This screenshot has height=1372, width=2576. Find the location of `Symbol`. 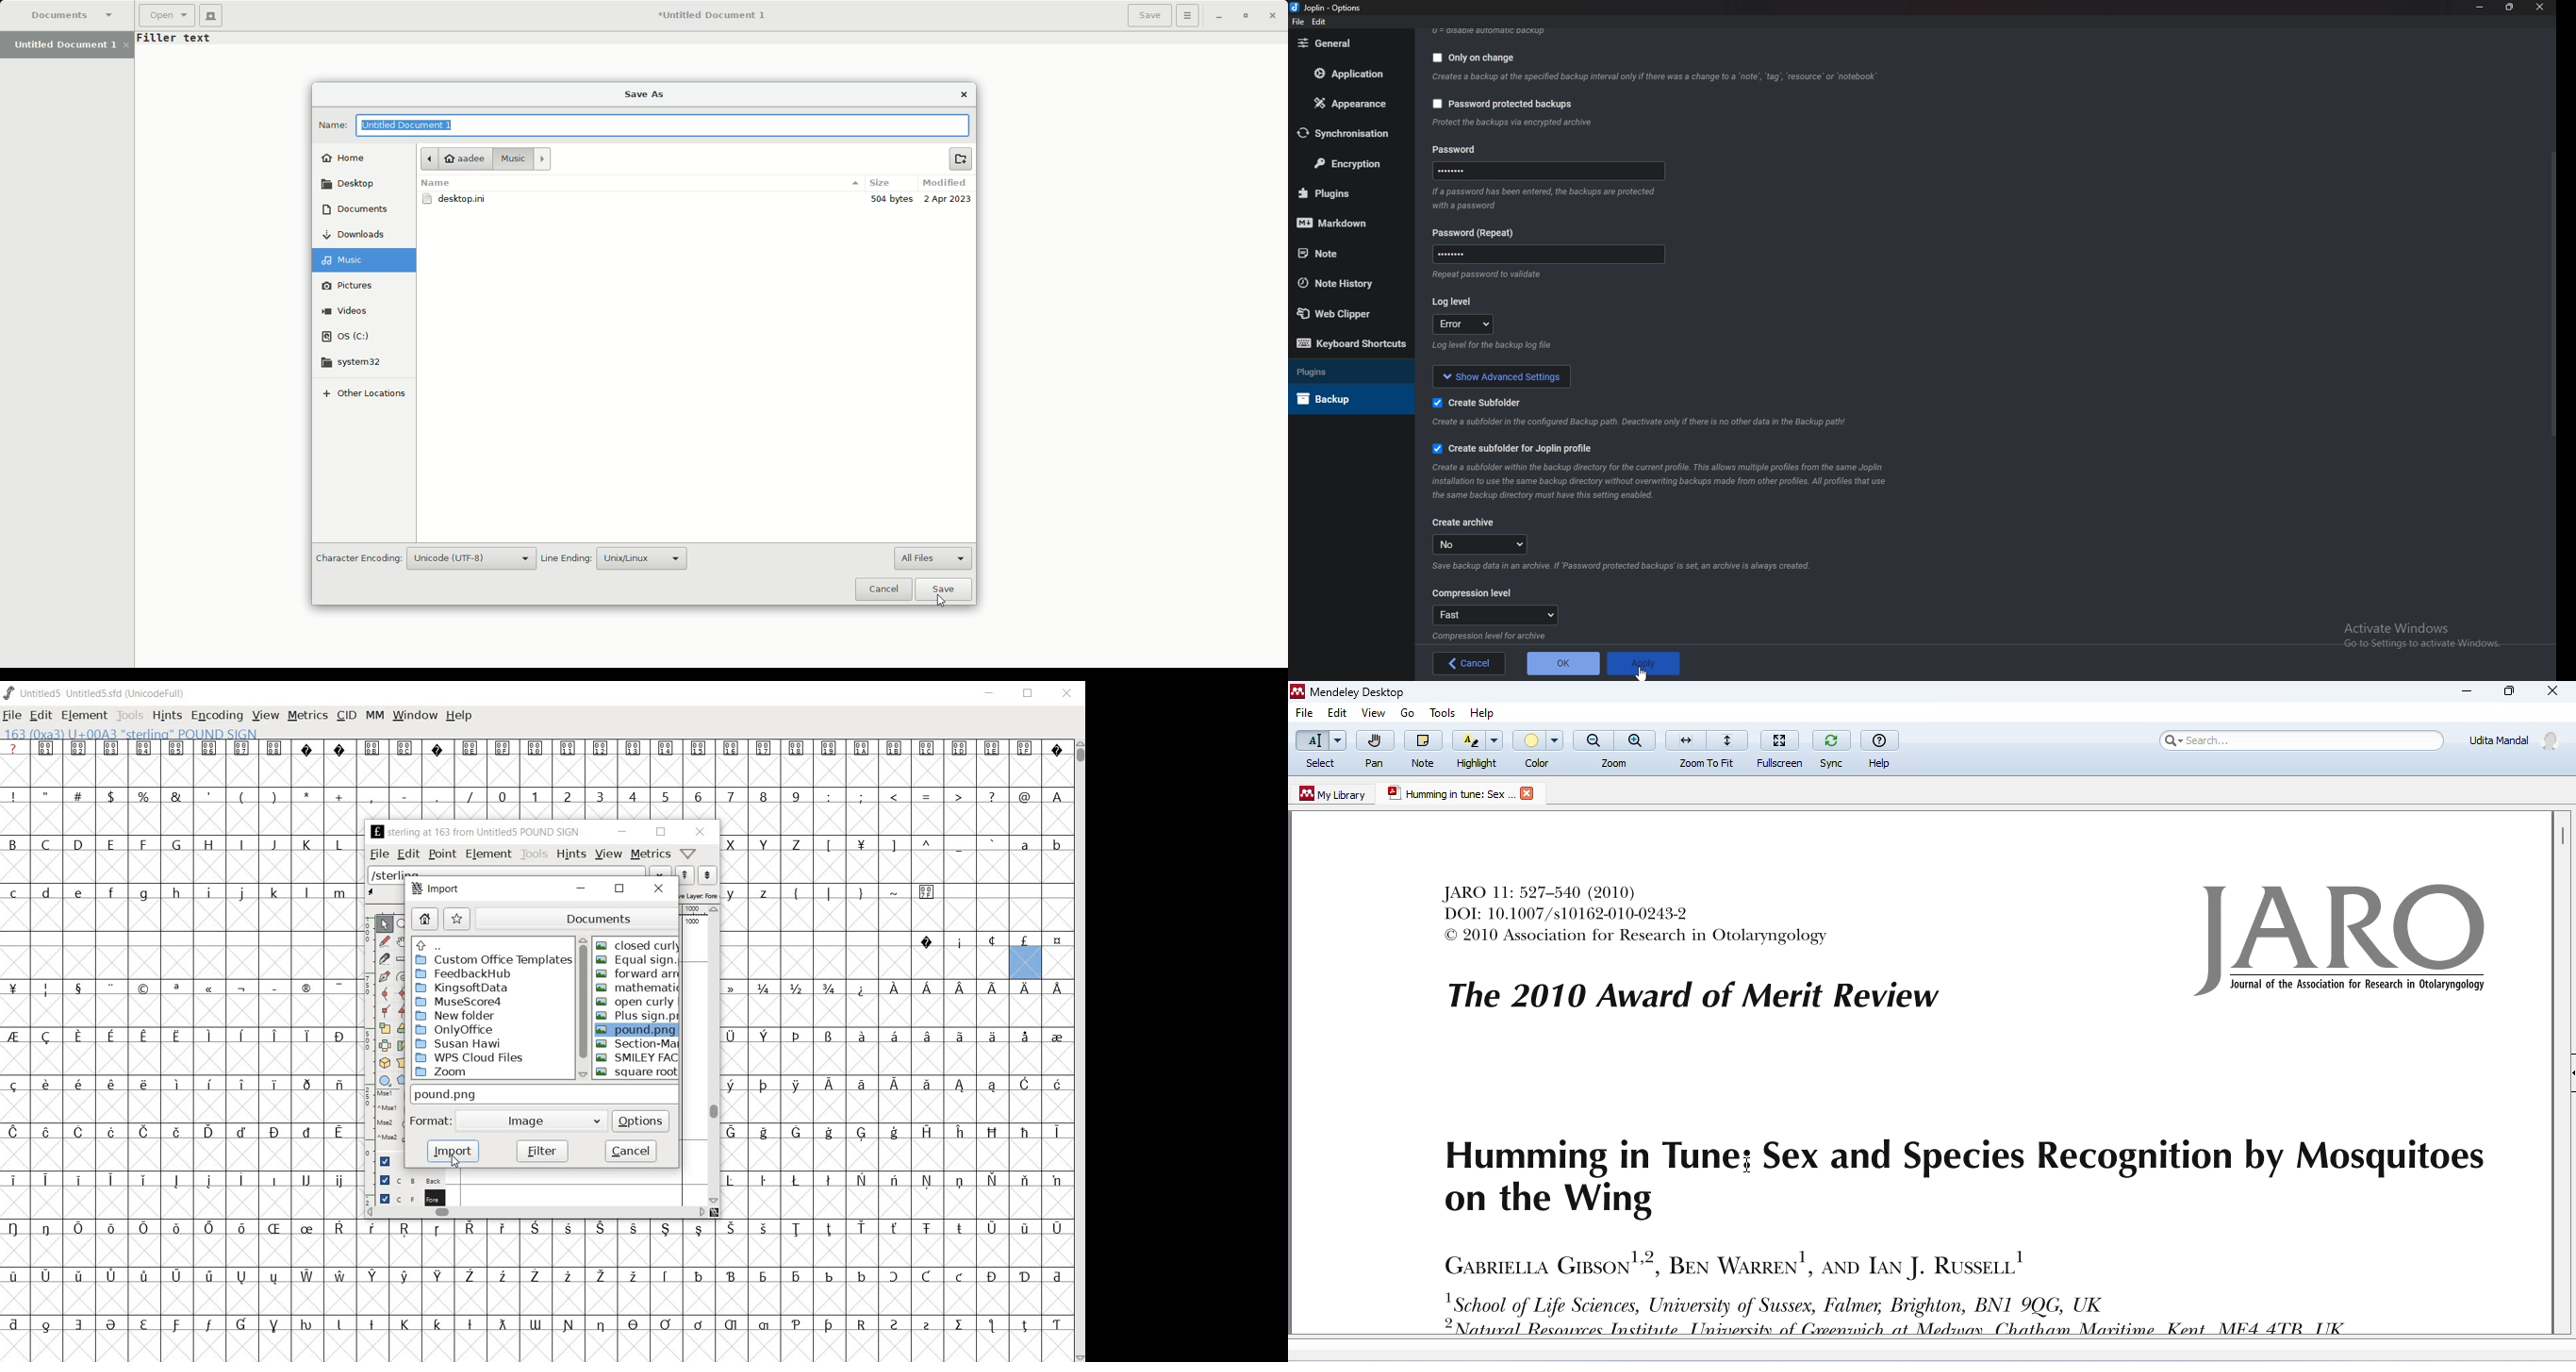

Symbol is located at coordinates (438, 1277).